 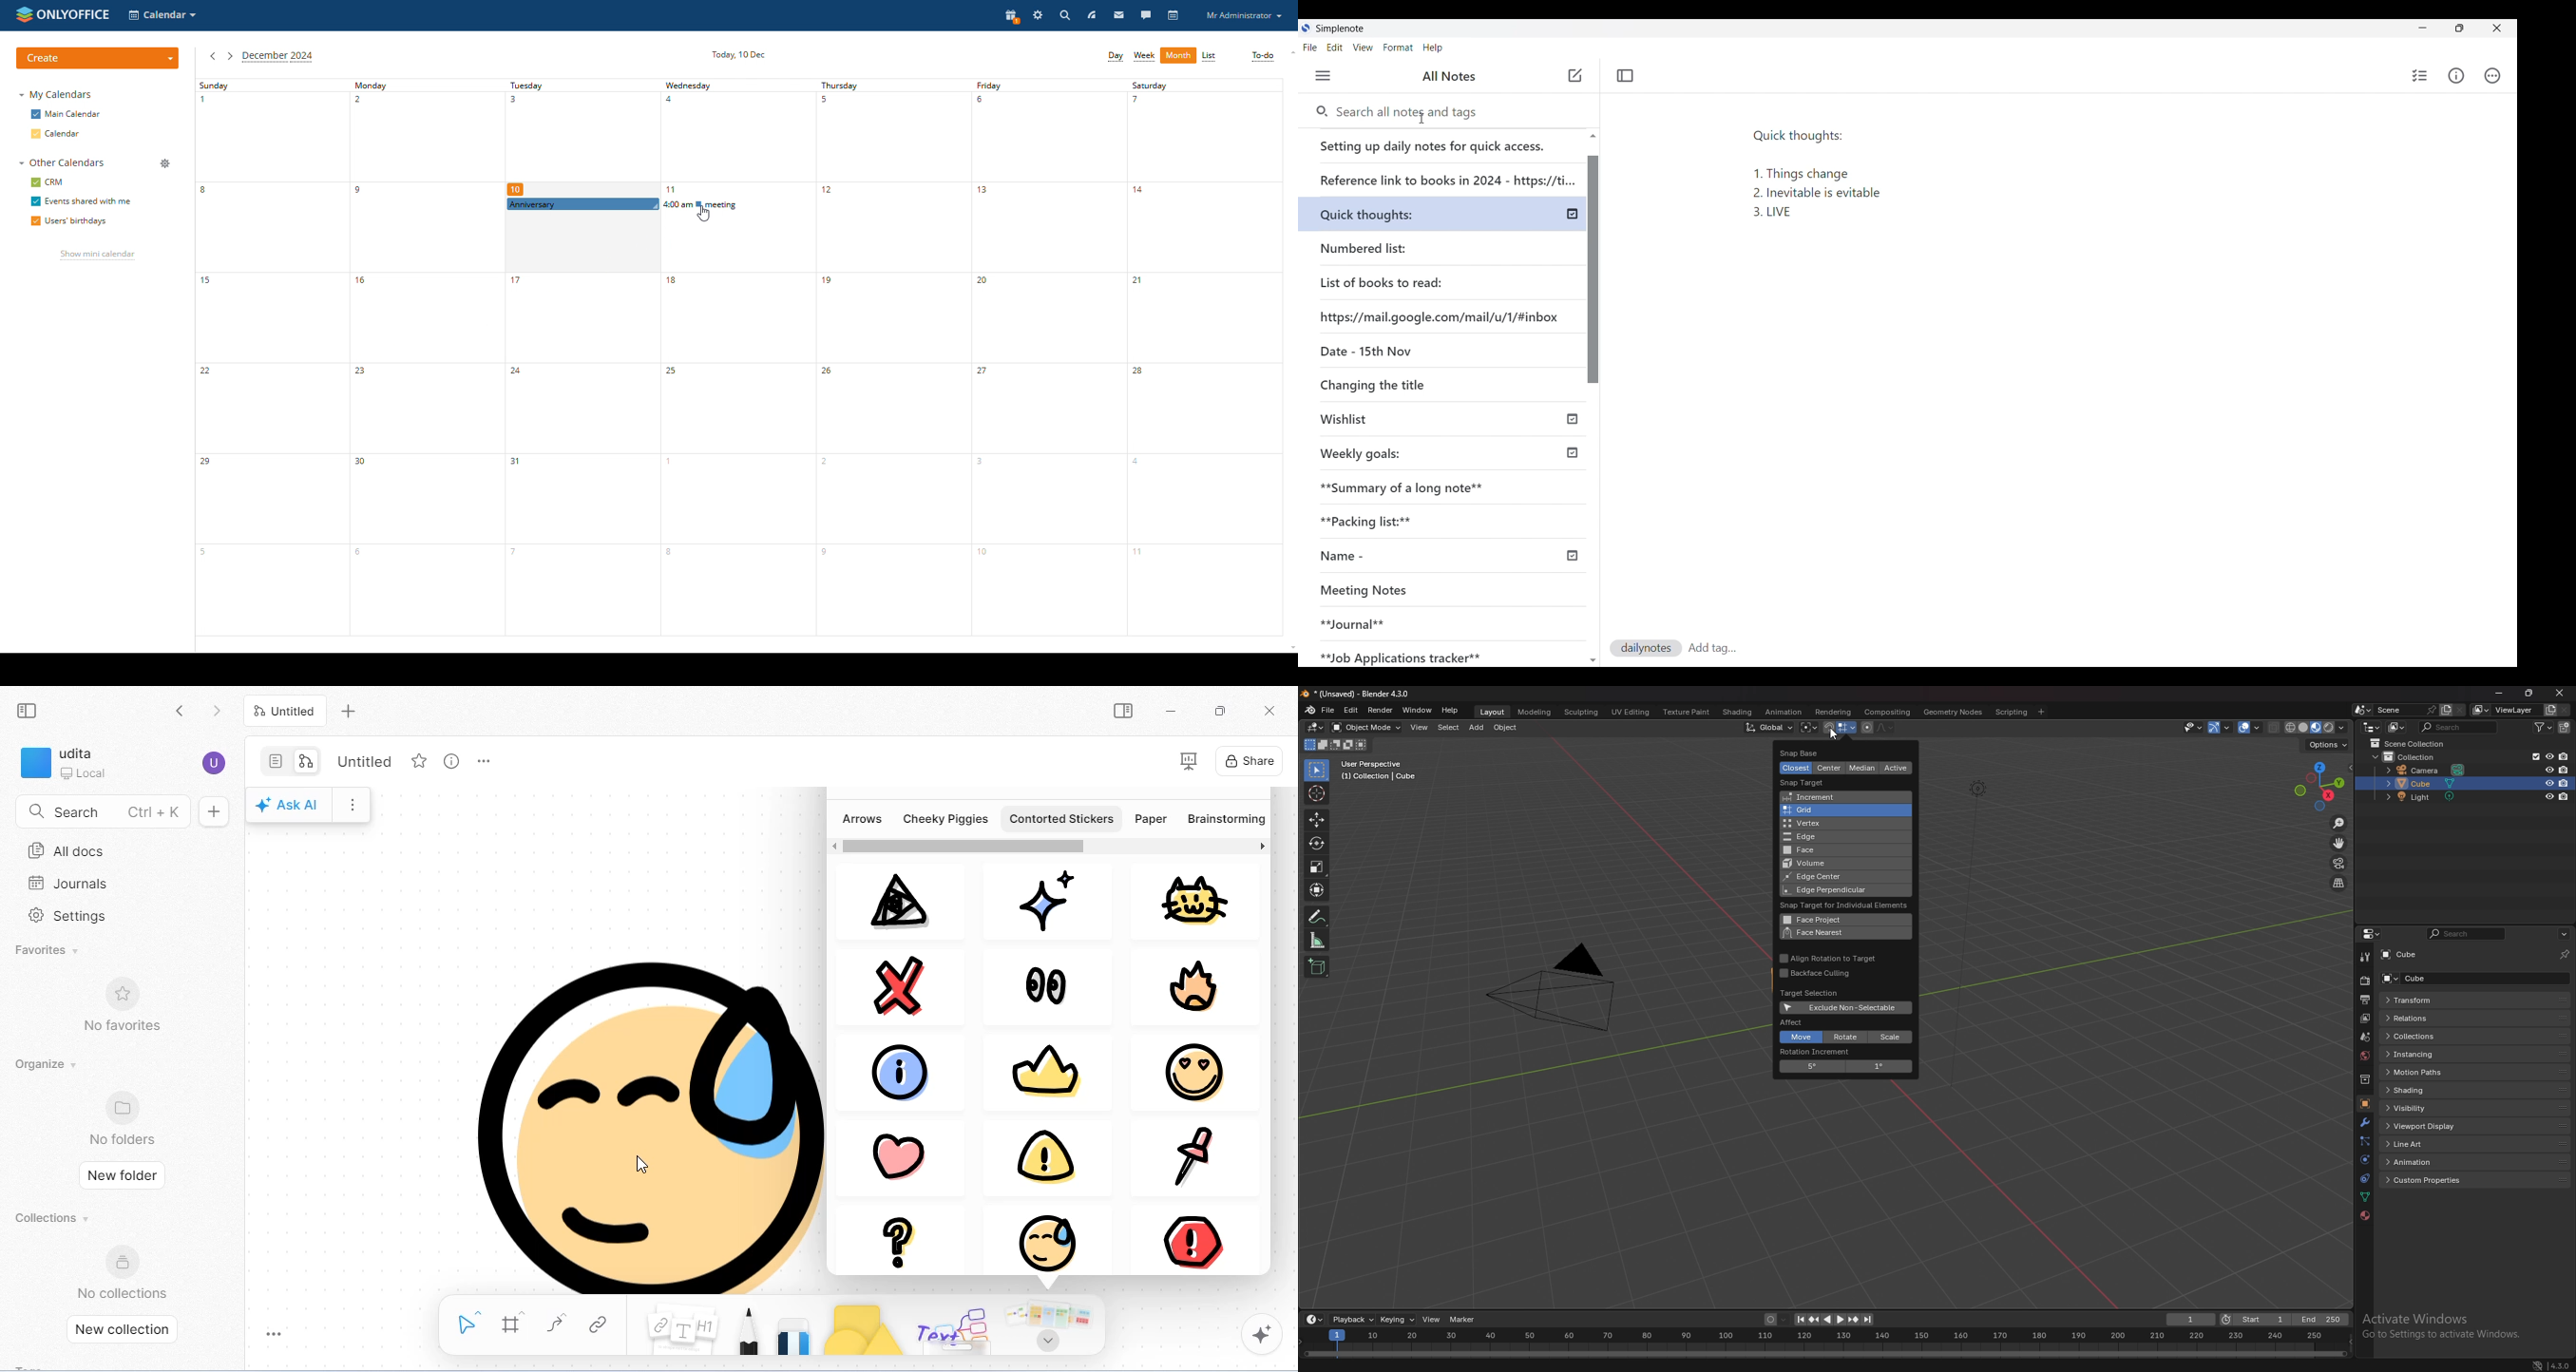 What do you see at coordinates (1593, 136) in the screenshot?
I see `Quick slide to top` at bounding box center [1593, 136].